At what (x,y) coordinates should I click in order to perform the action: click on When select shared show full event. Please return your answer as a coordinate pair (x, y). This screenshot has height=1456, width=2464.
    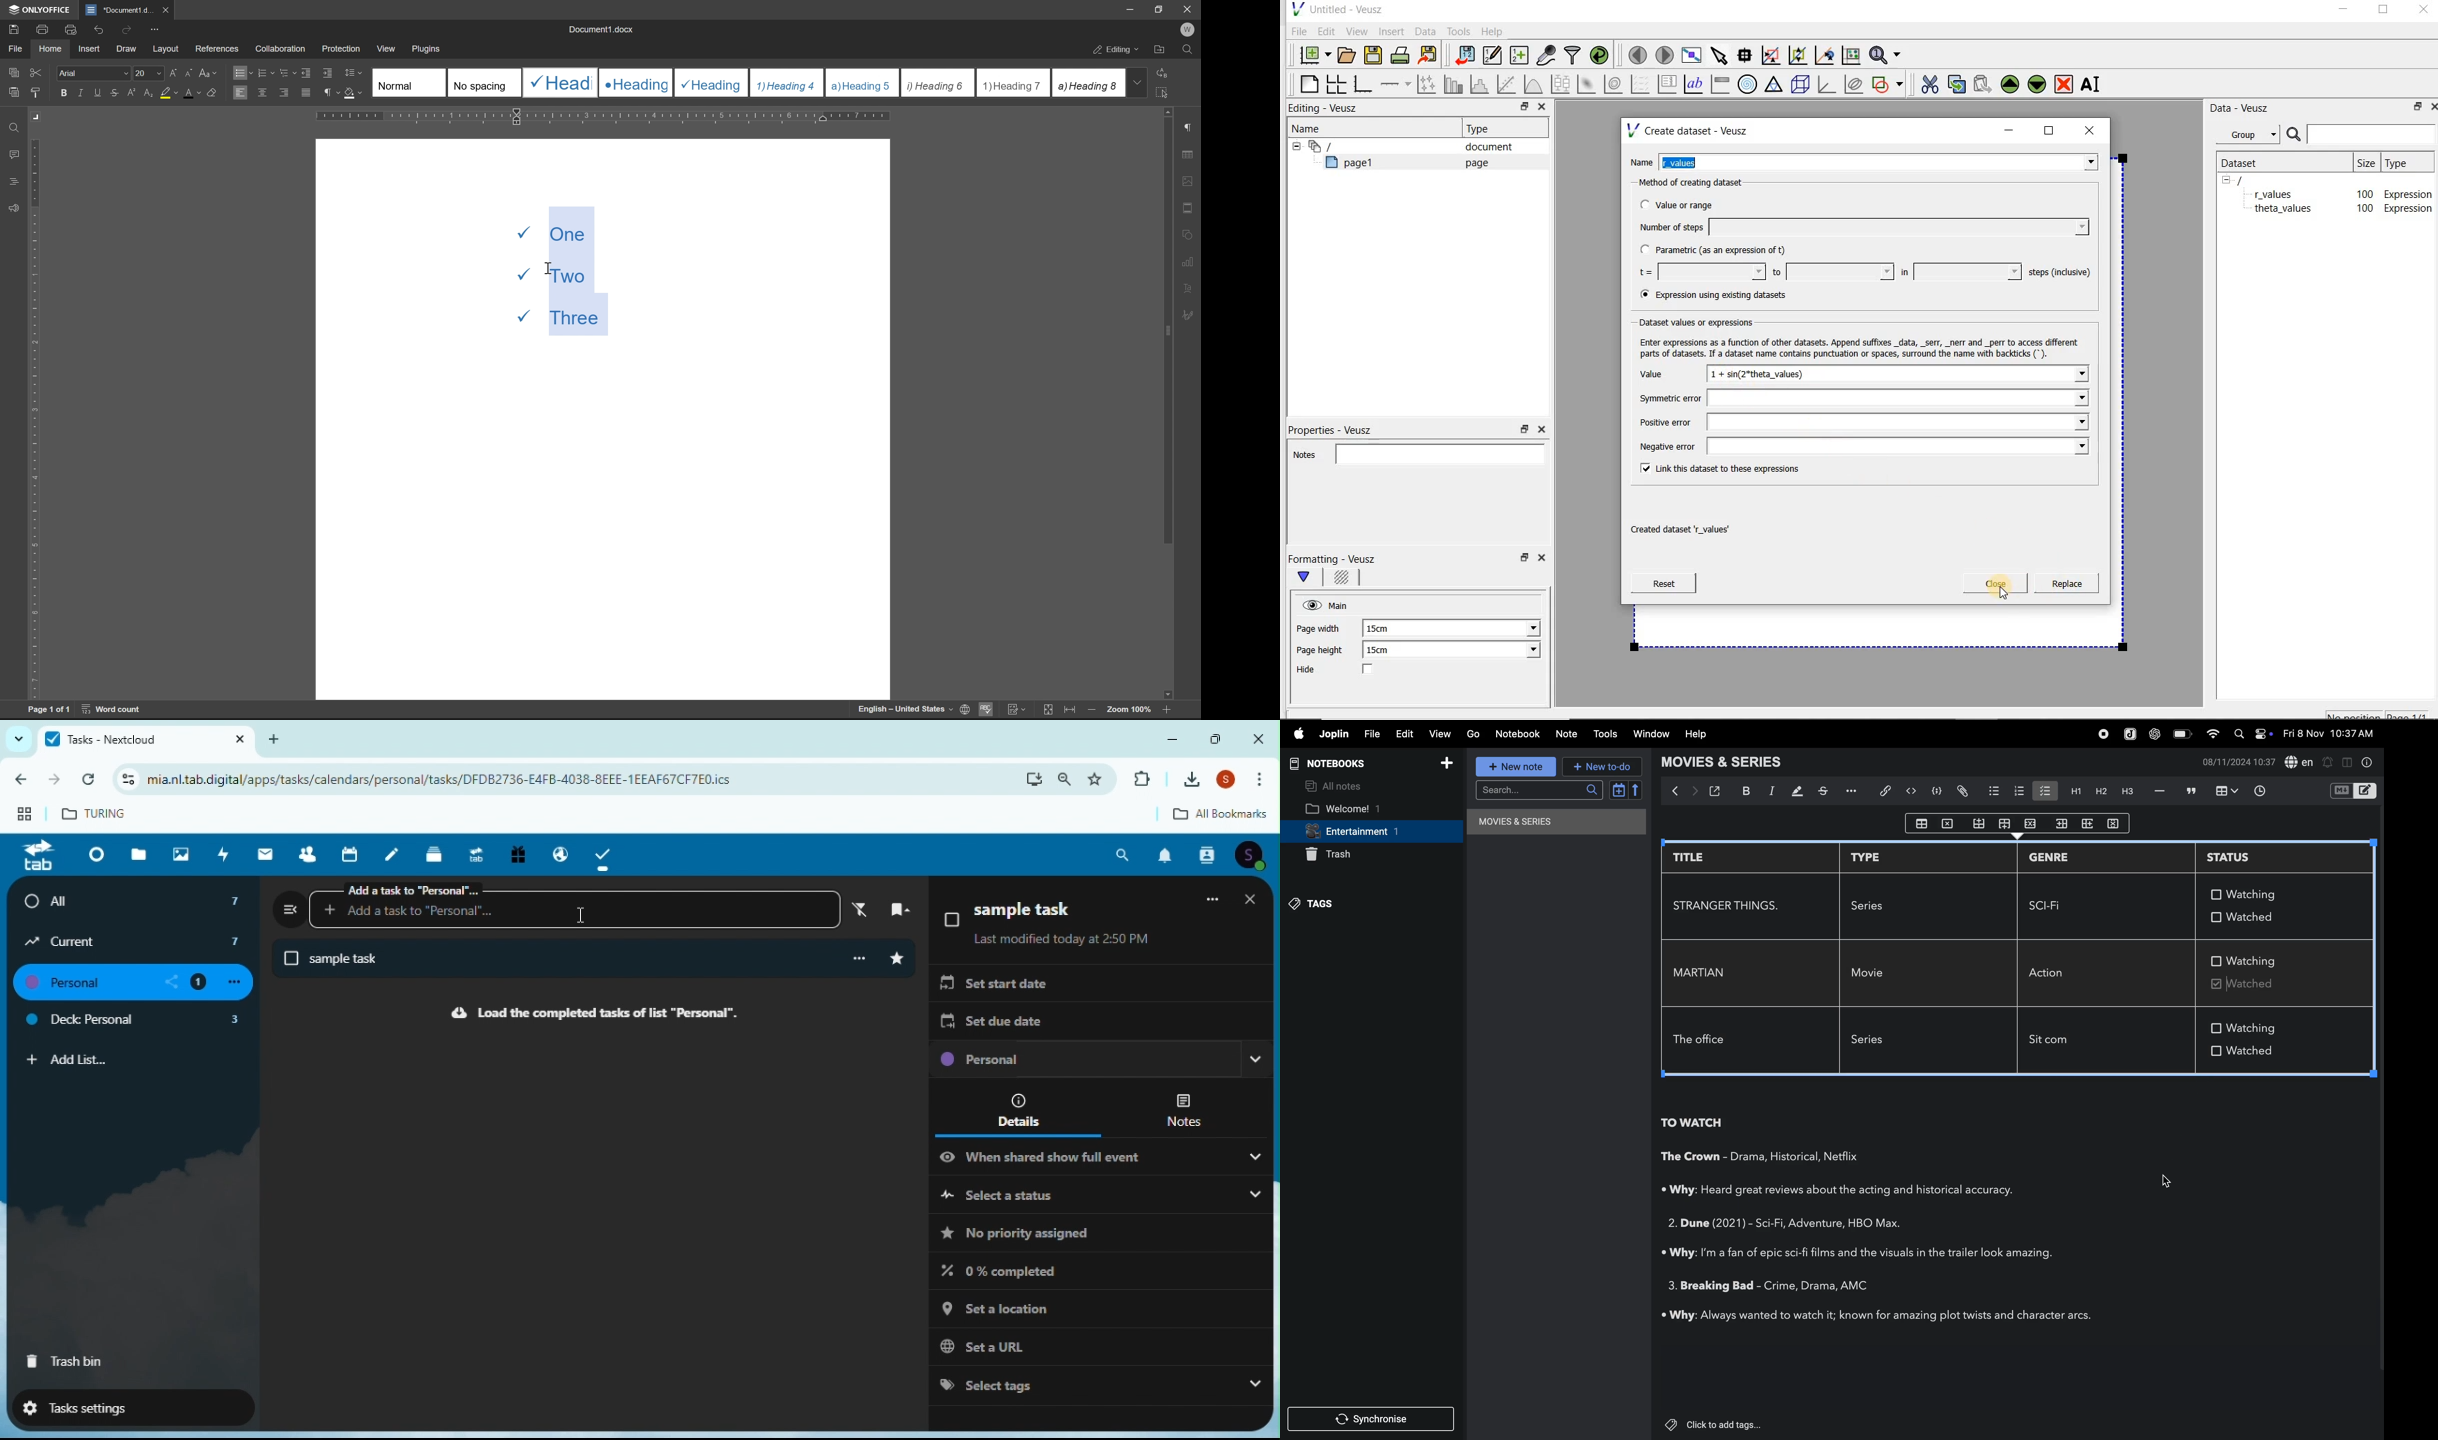
    Looking at the image, I should click on (1102, 1156).